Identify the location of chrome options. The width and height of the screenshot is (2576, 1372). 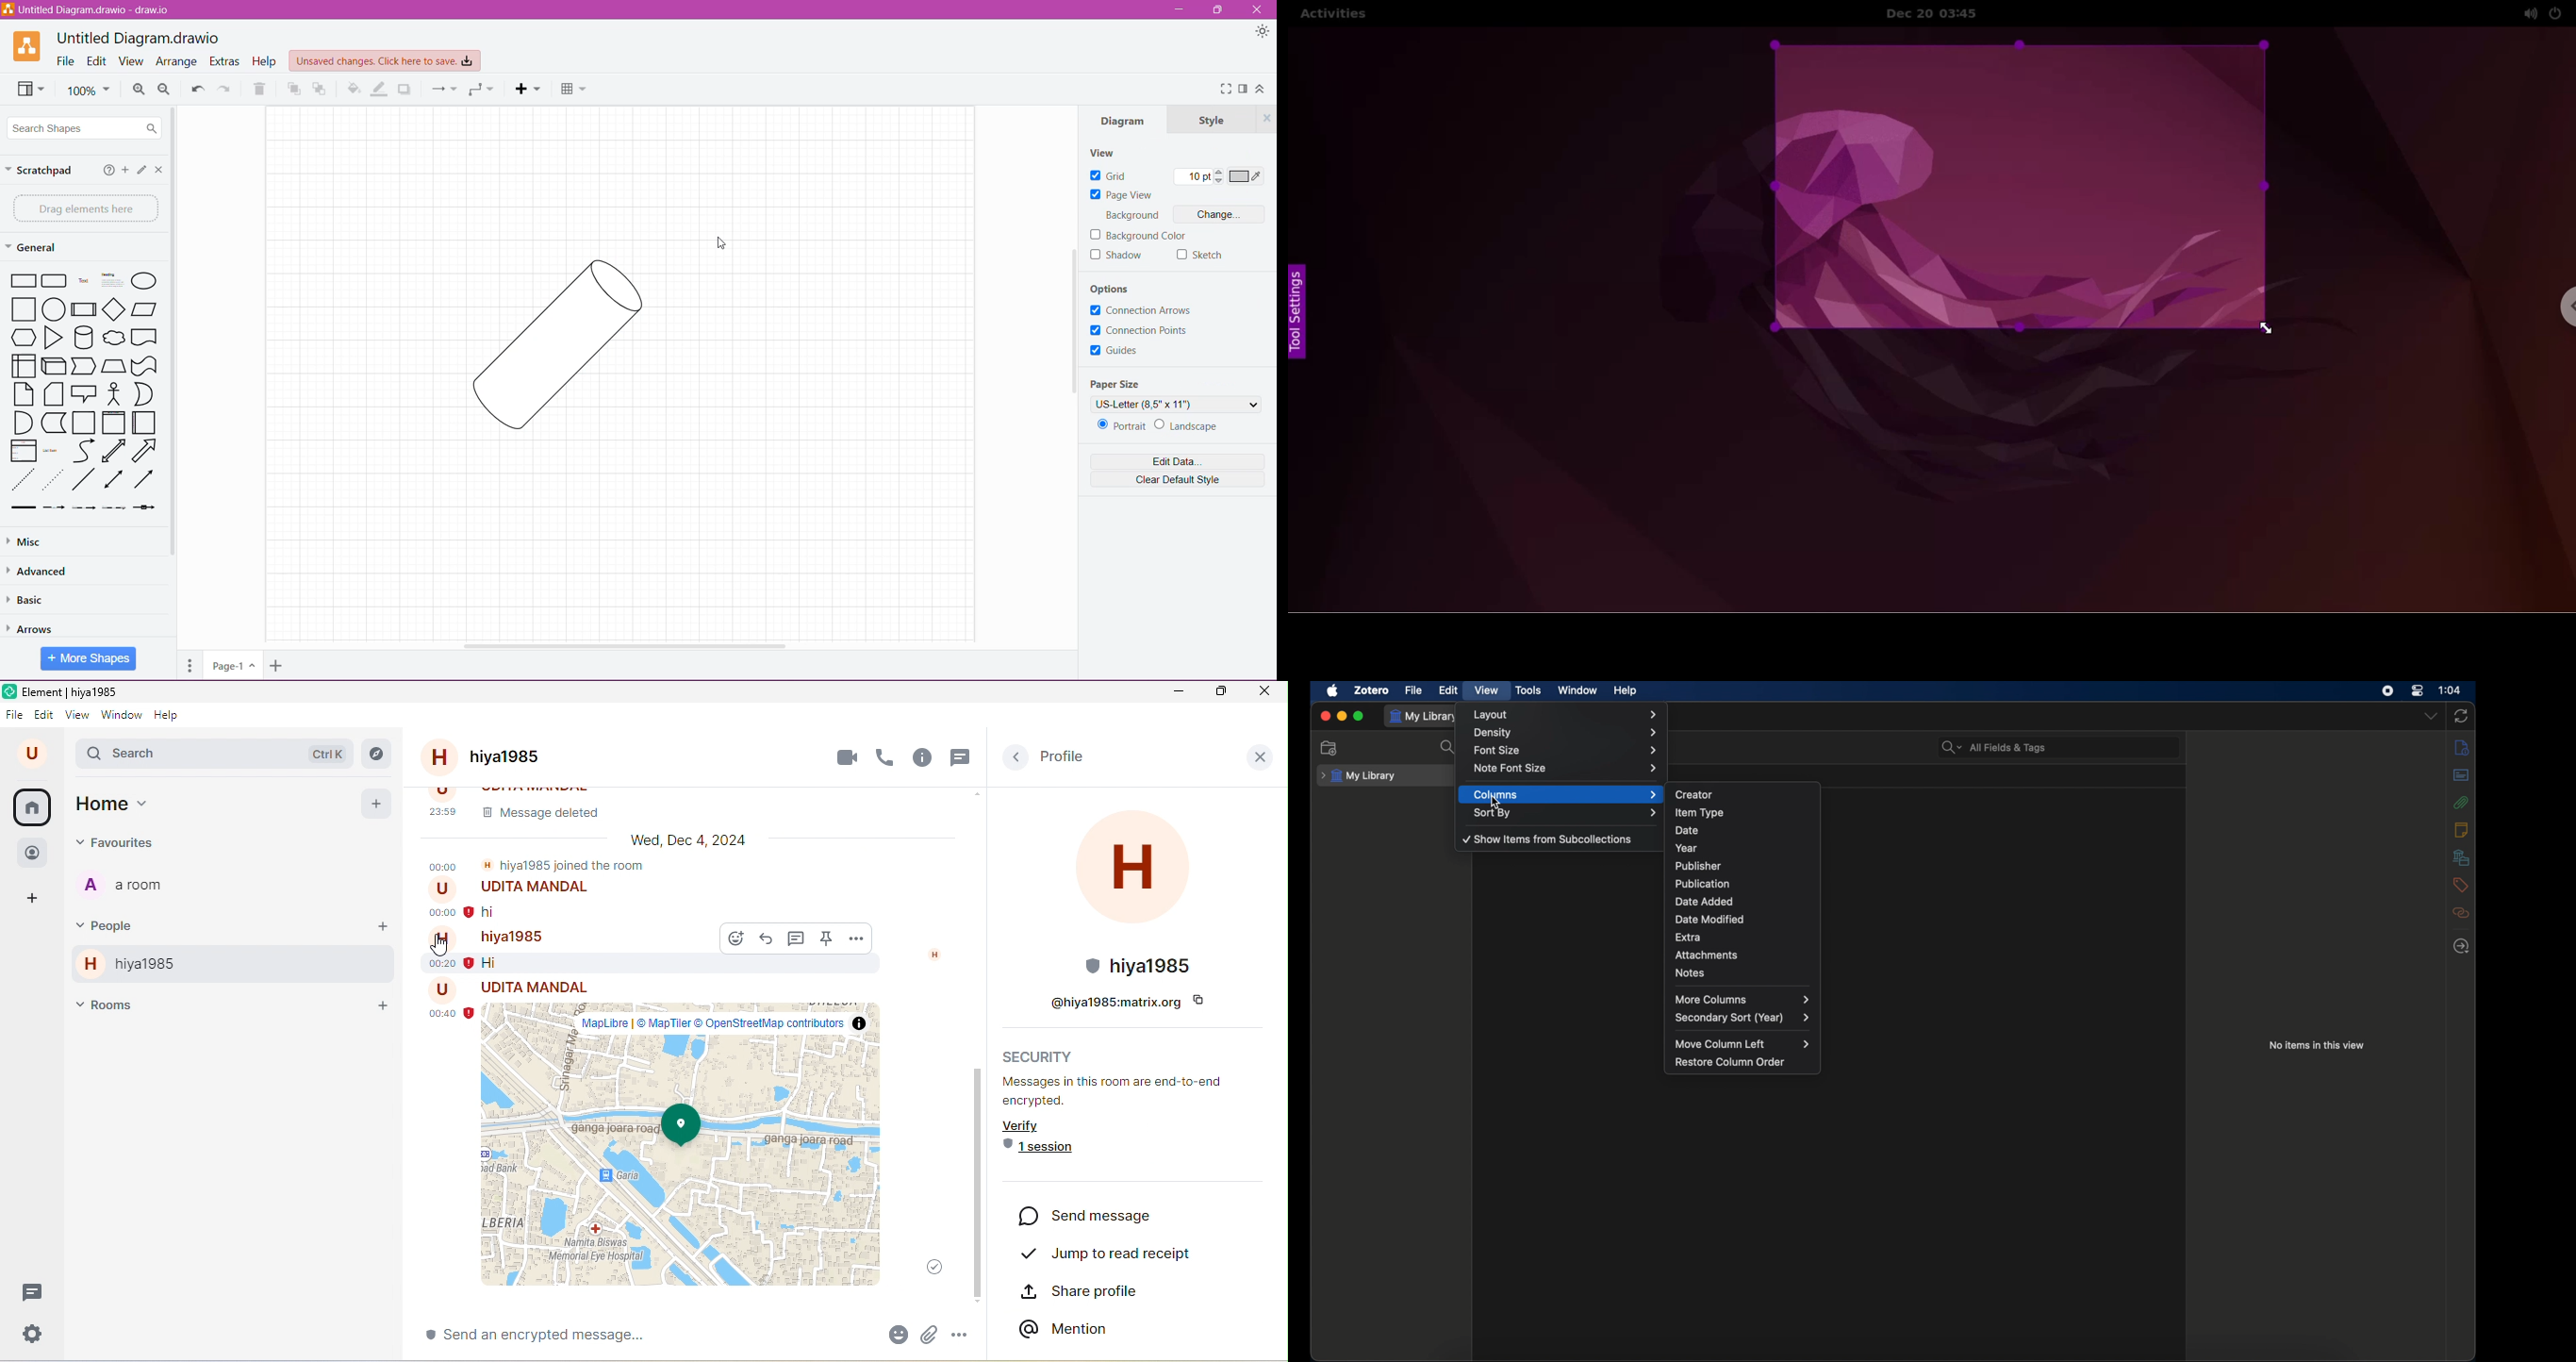
(2559, 310).